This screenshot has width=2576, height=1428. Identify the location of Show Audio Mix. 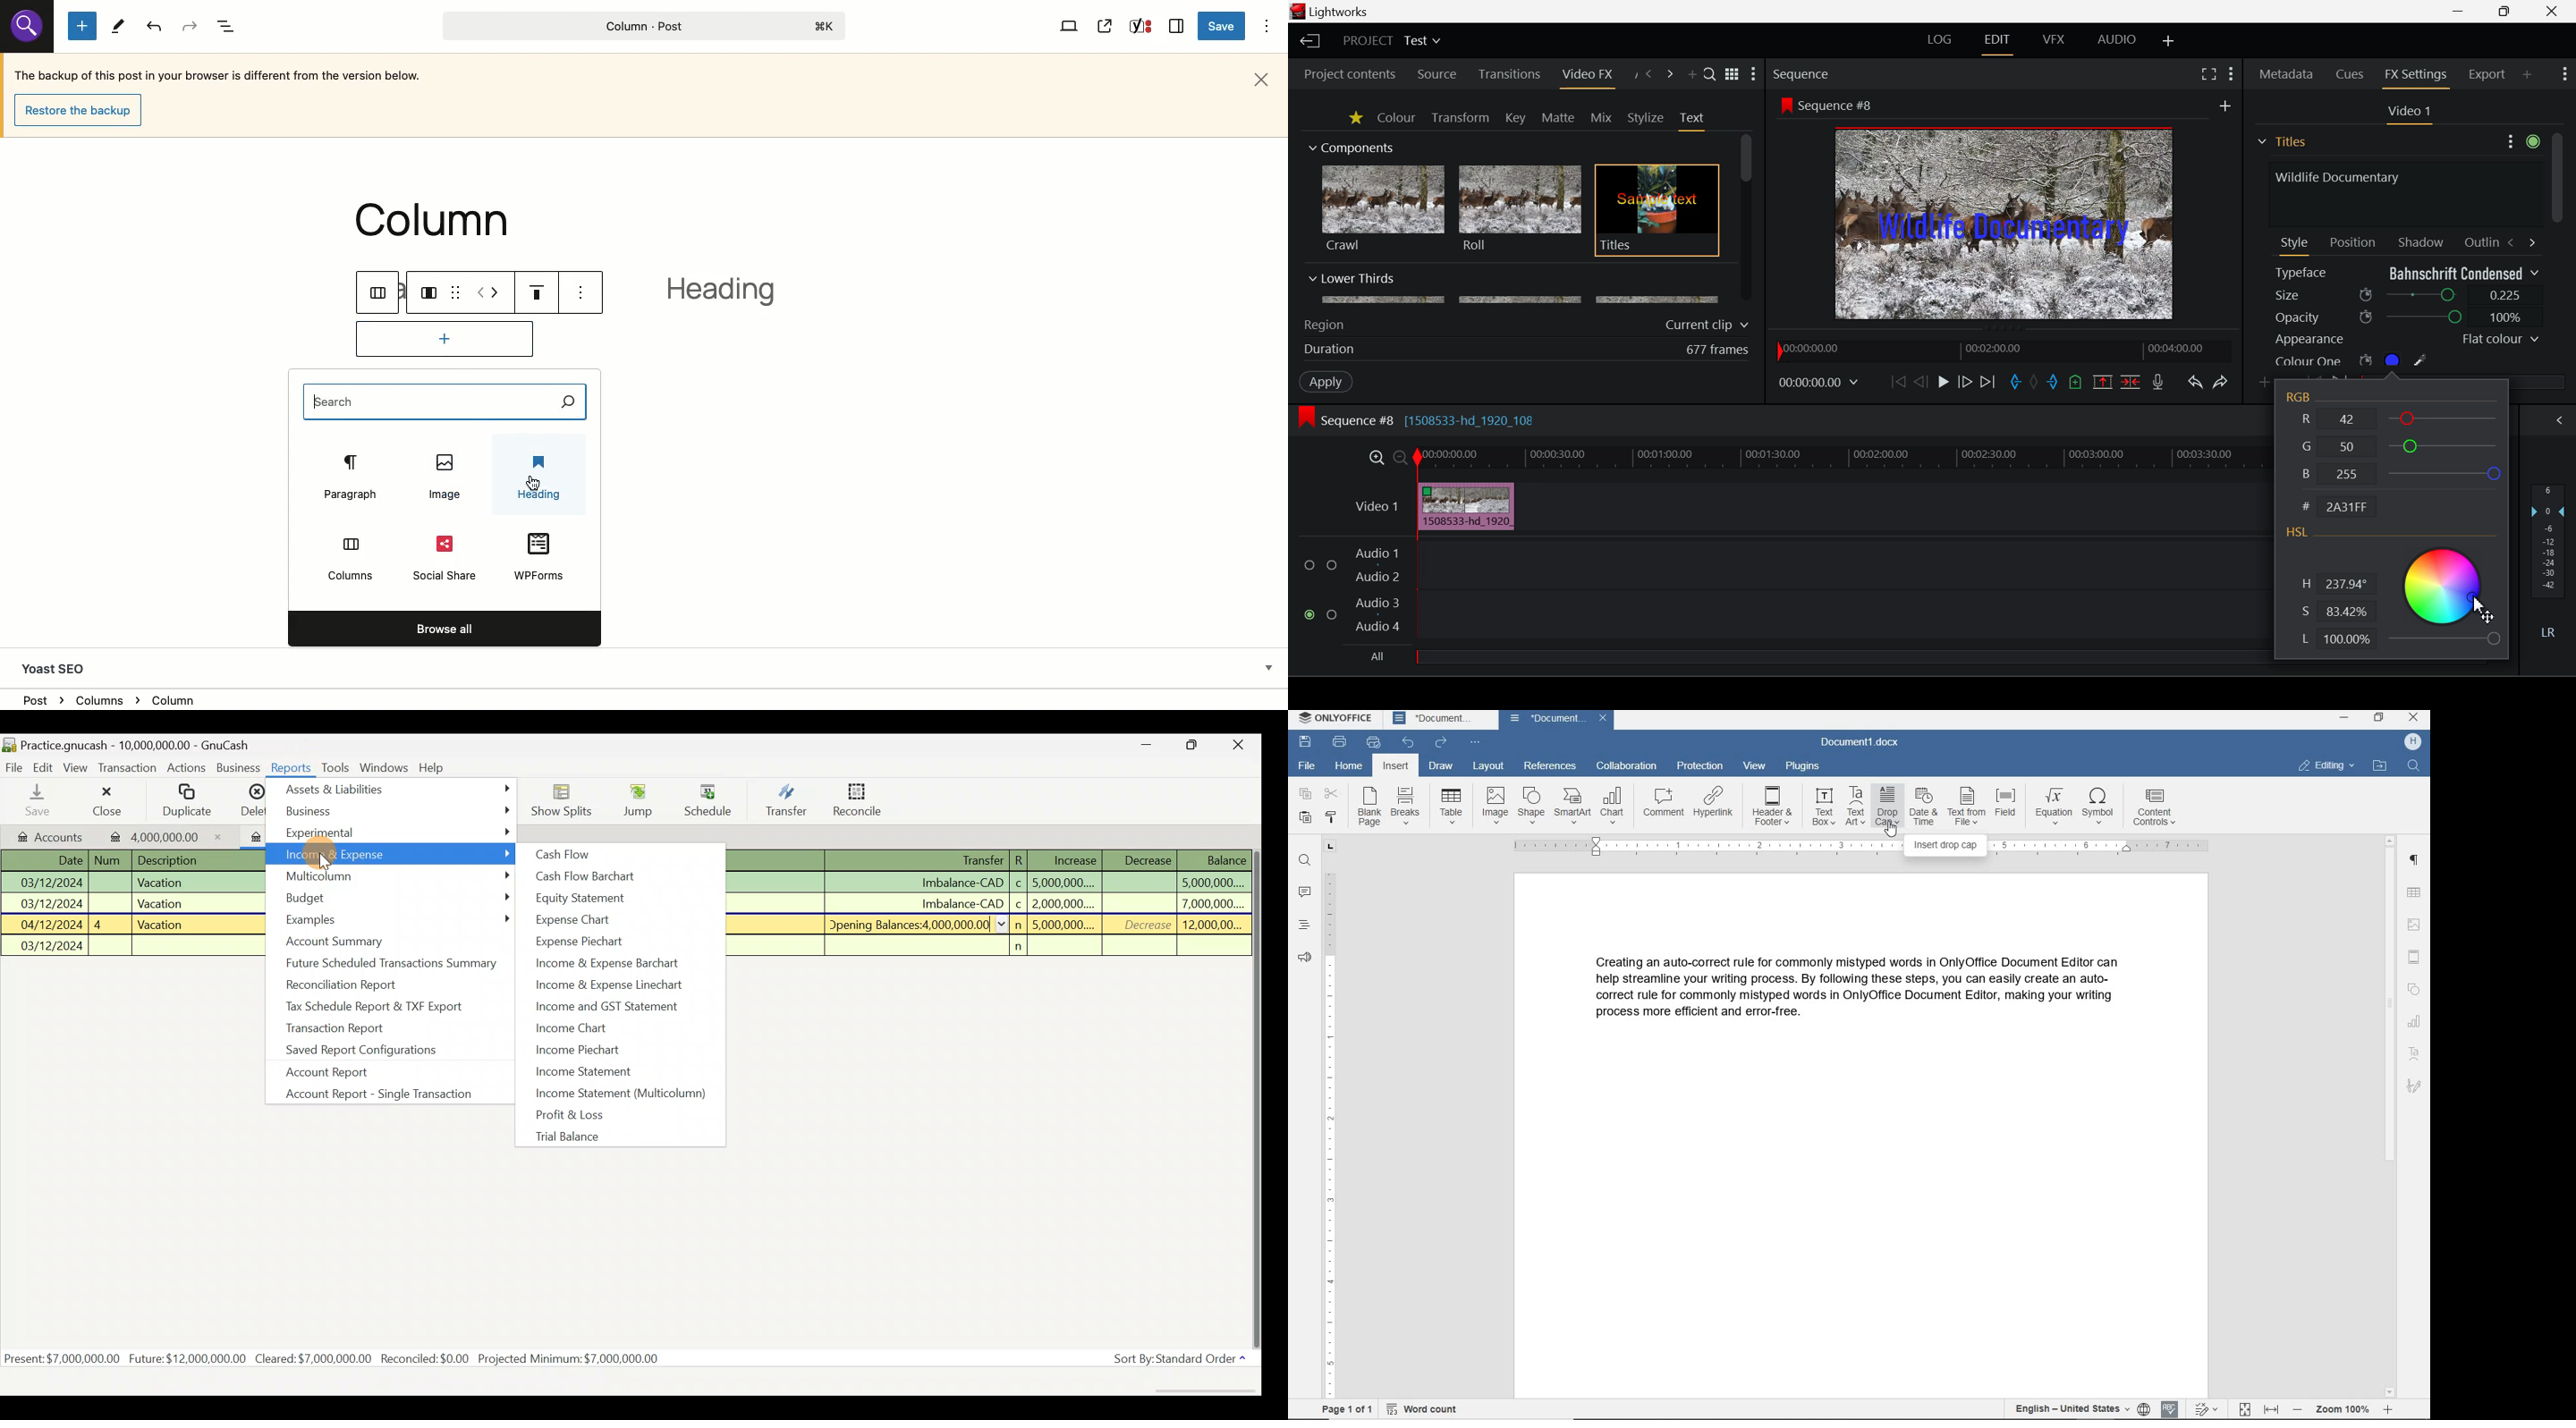
(2557, 421).